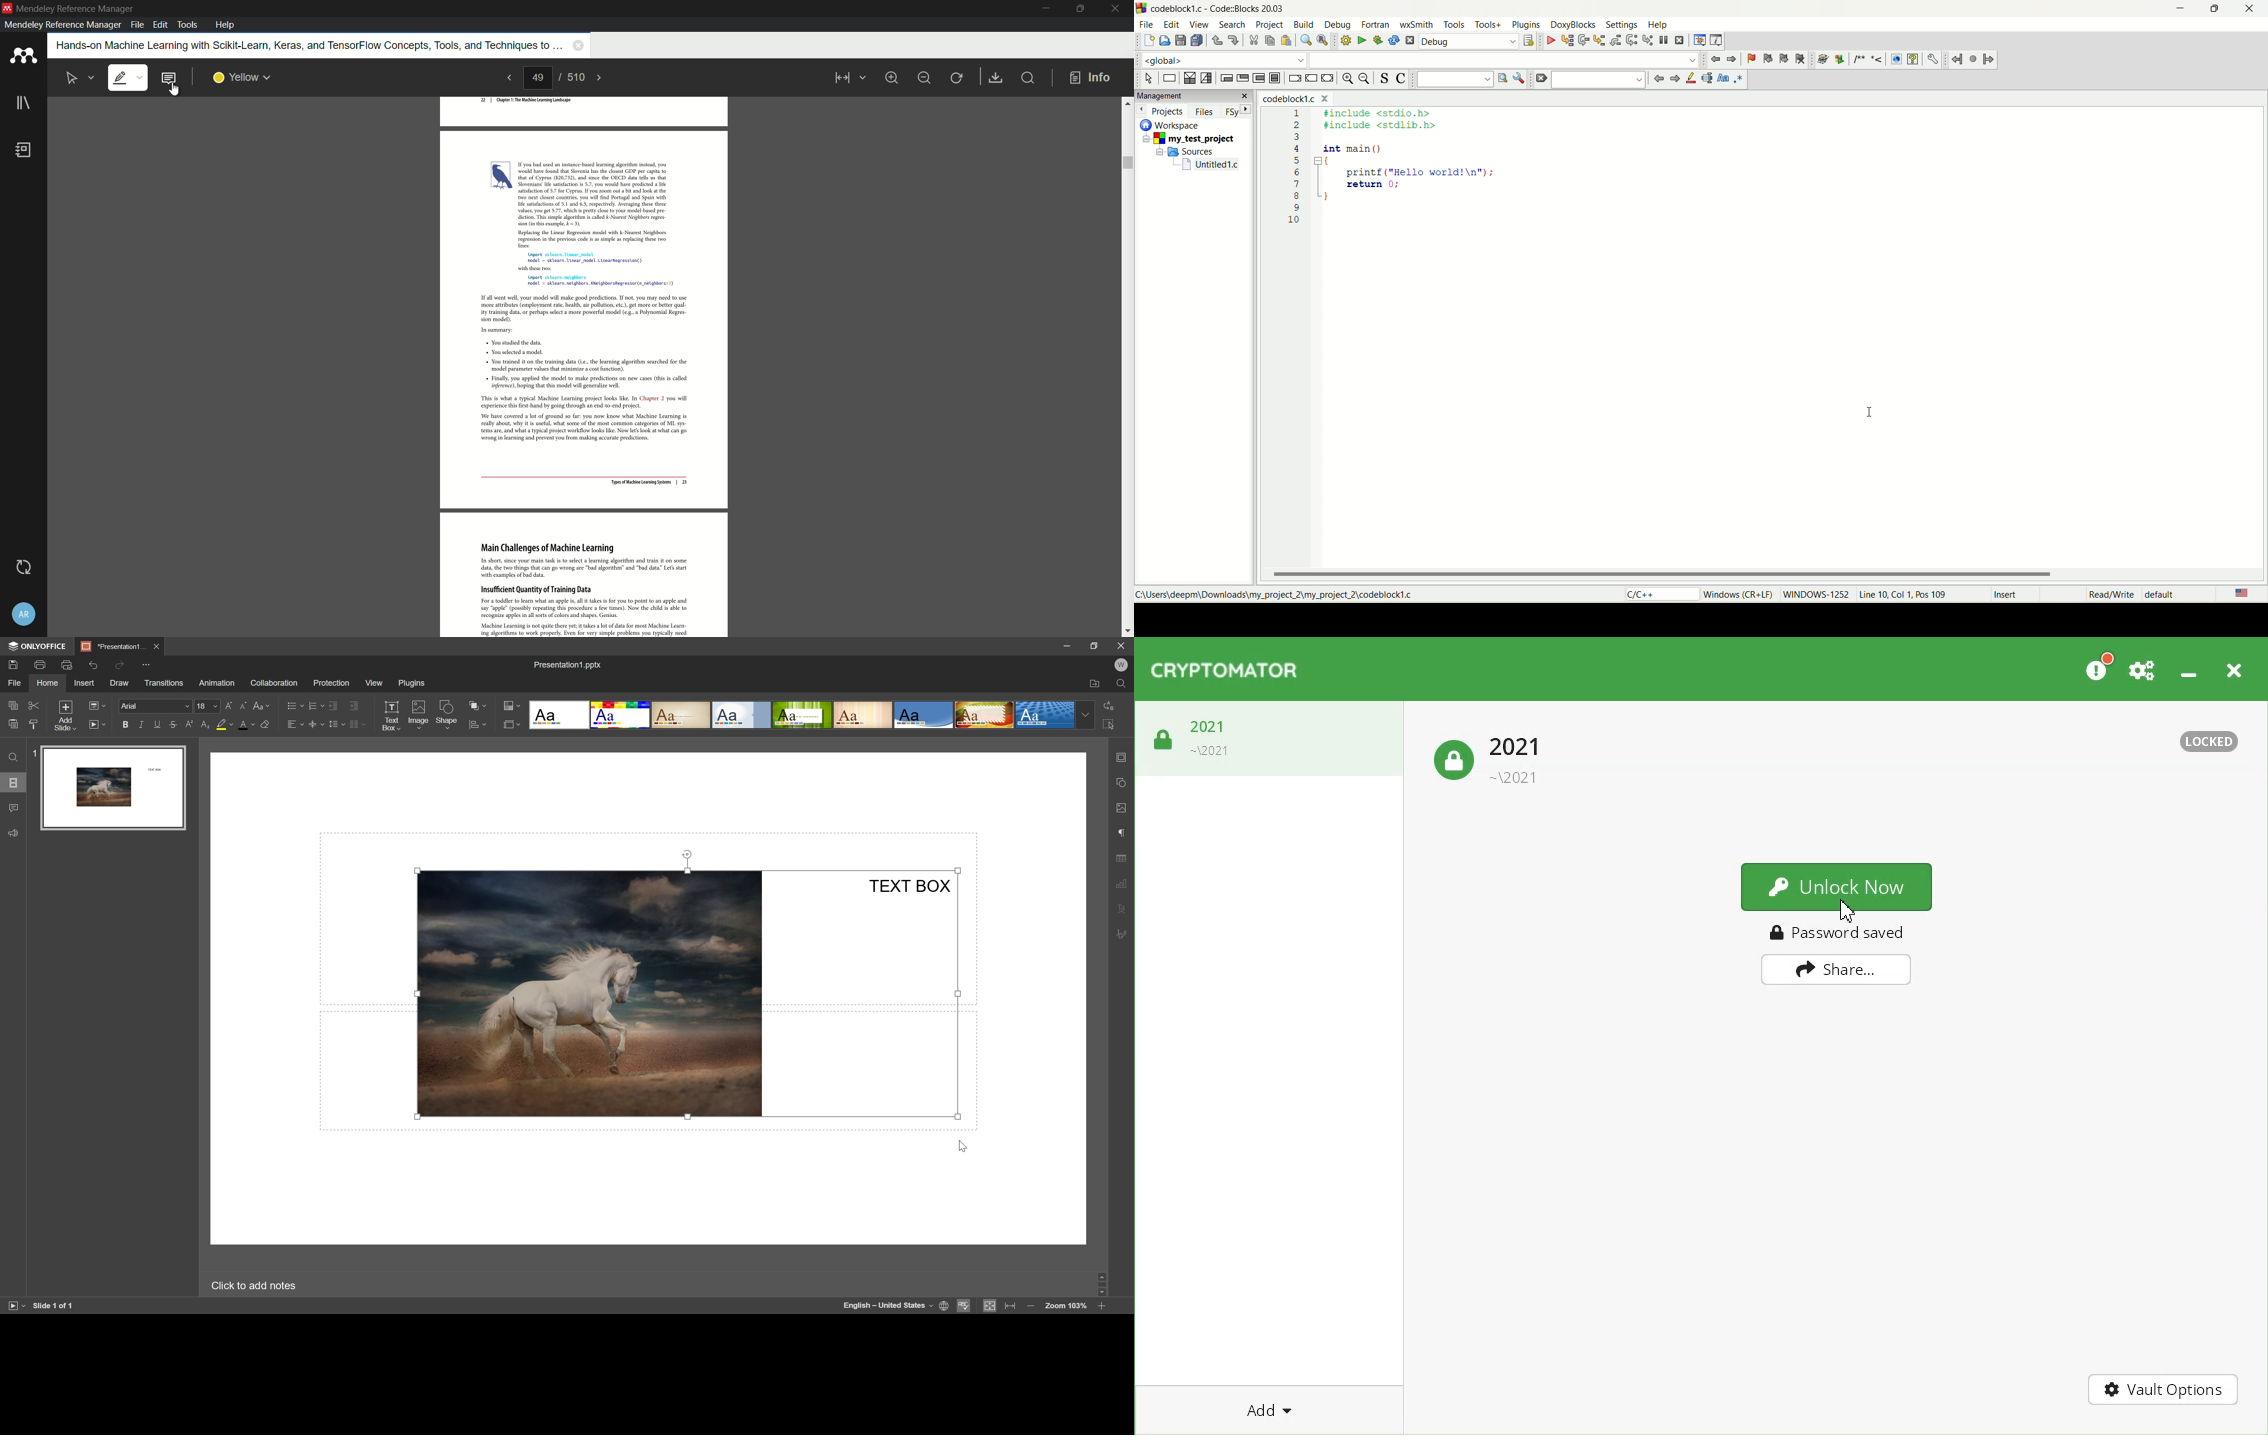  Describe the element at coordinates (1488, 25) in the screenshot. I see `tools+` at that location.